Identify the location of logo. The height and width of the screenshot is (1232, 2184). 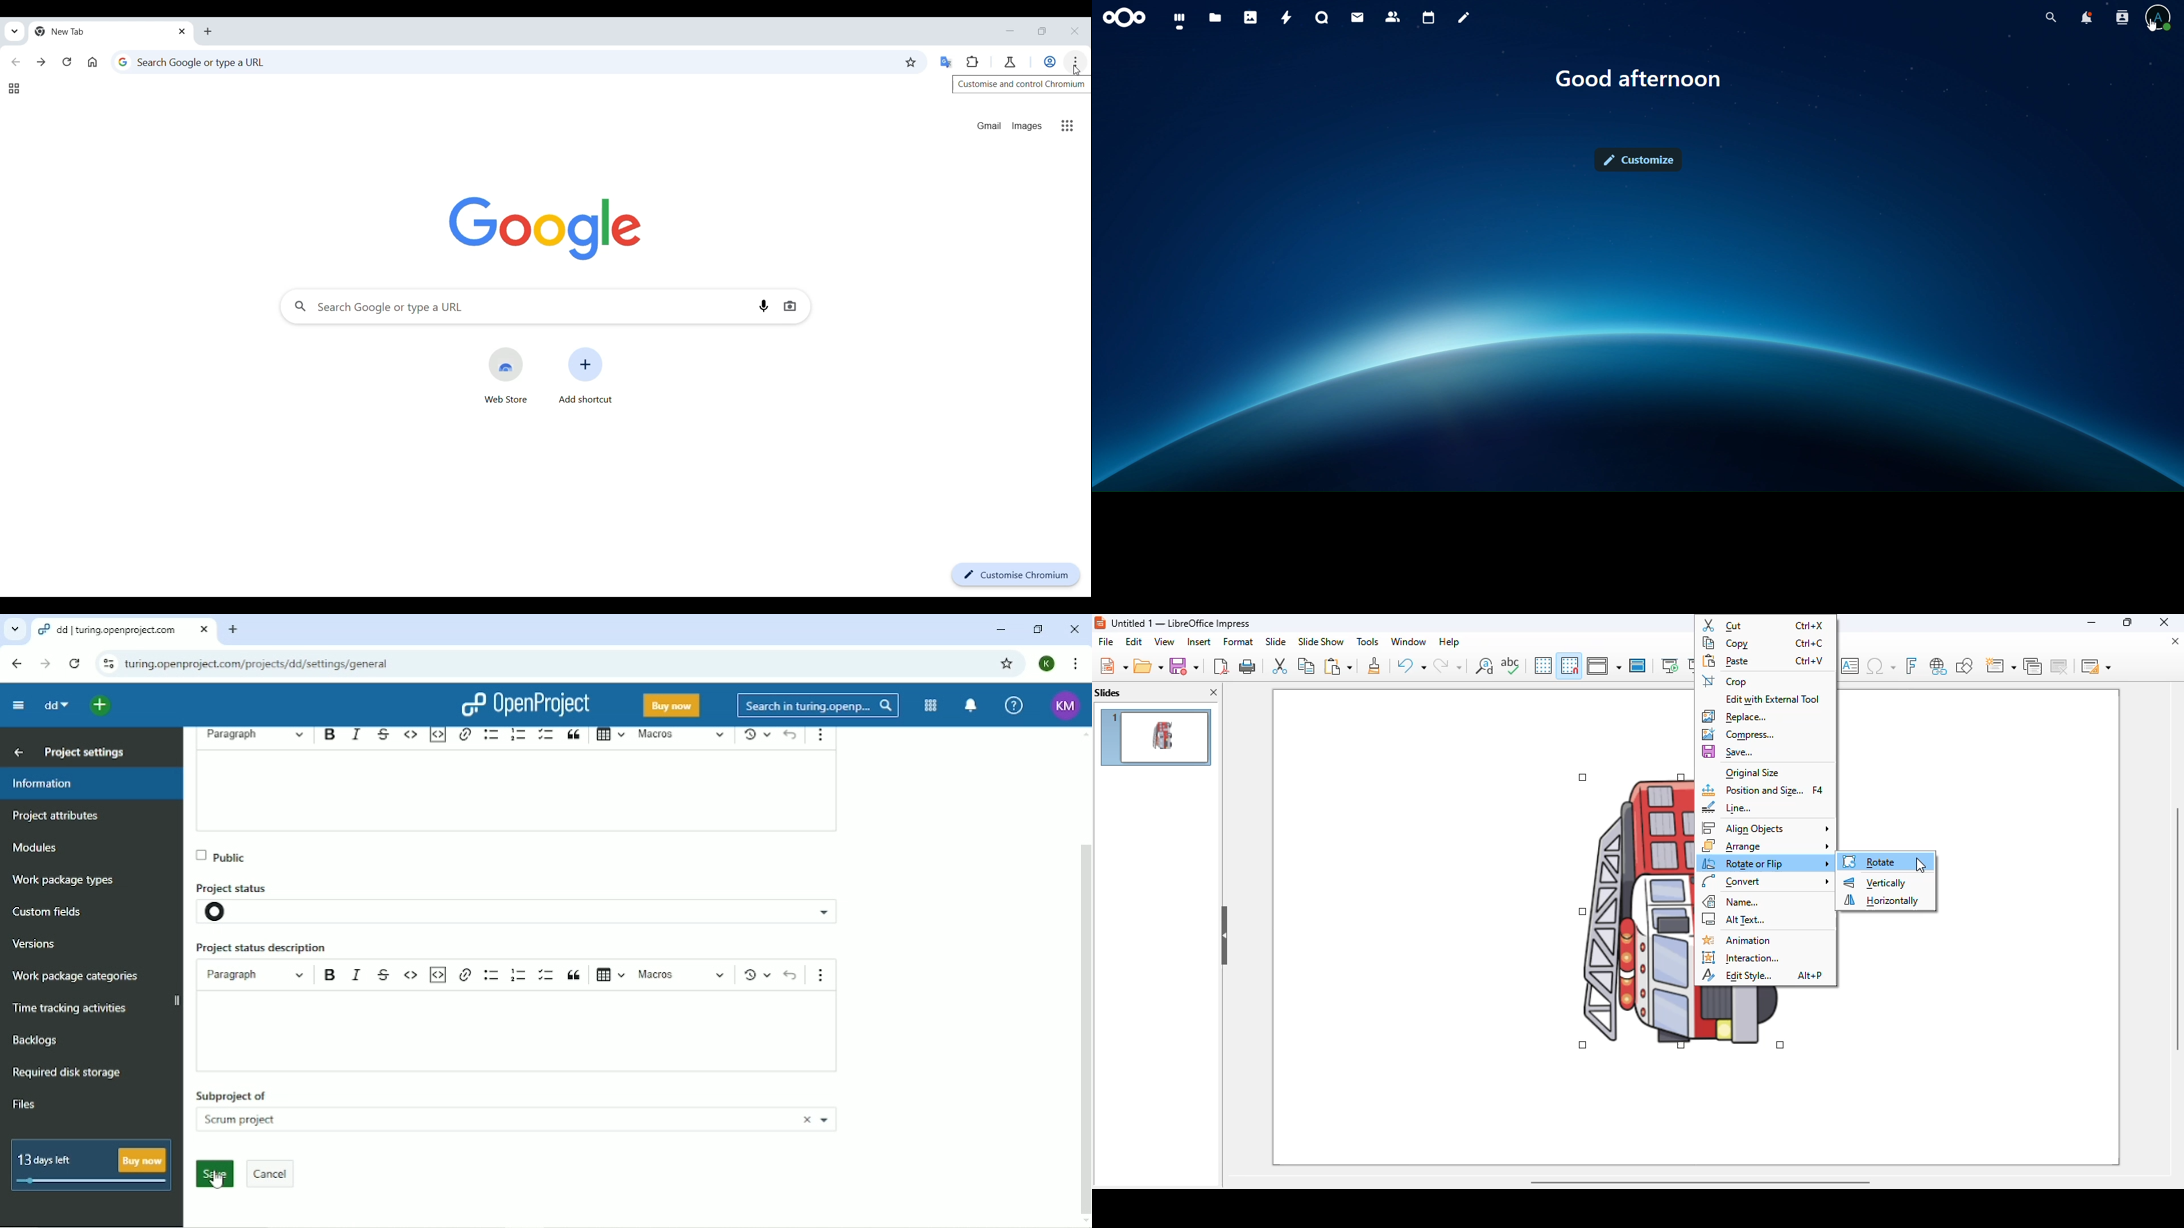
(1100, 622).